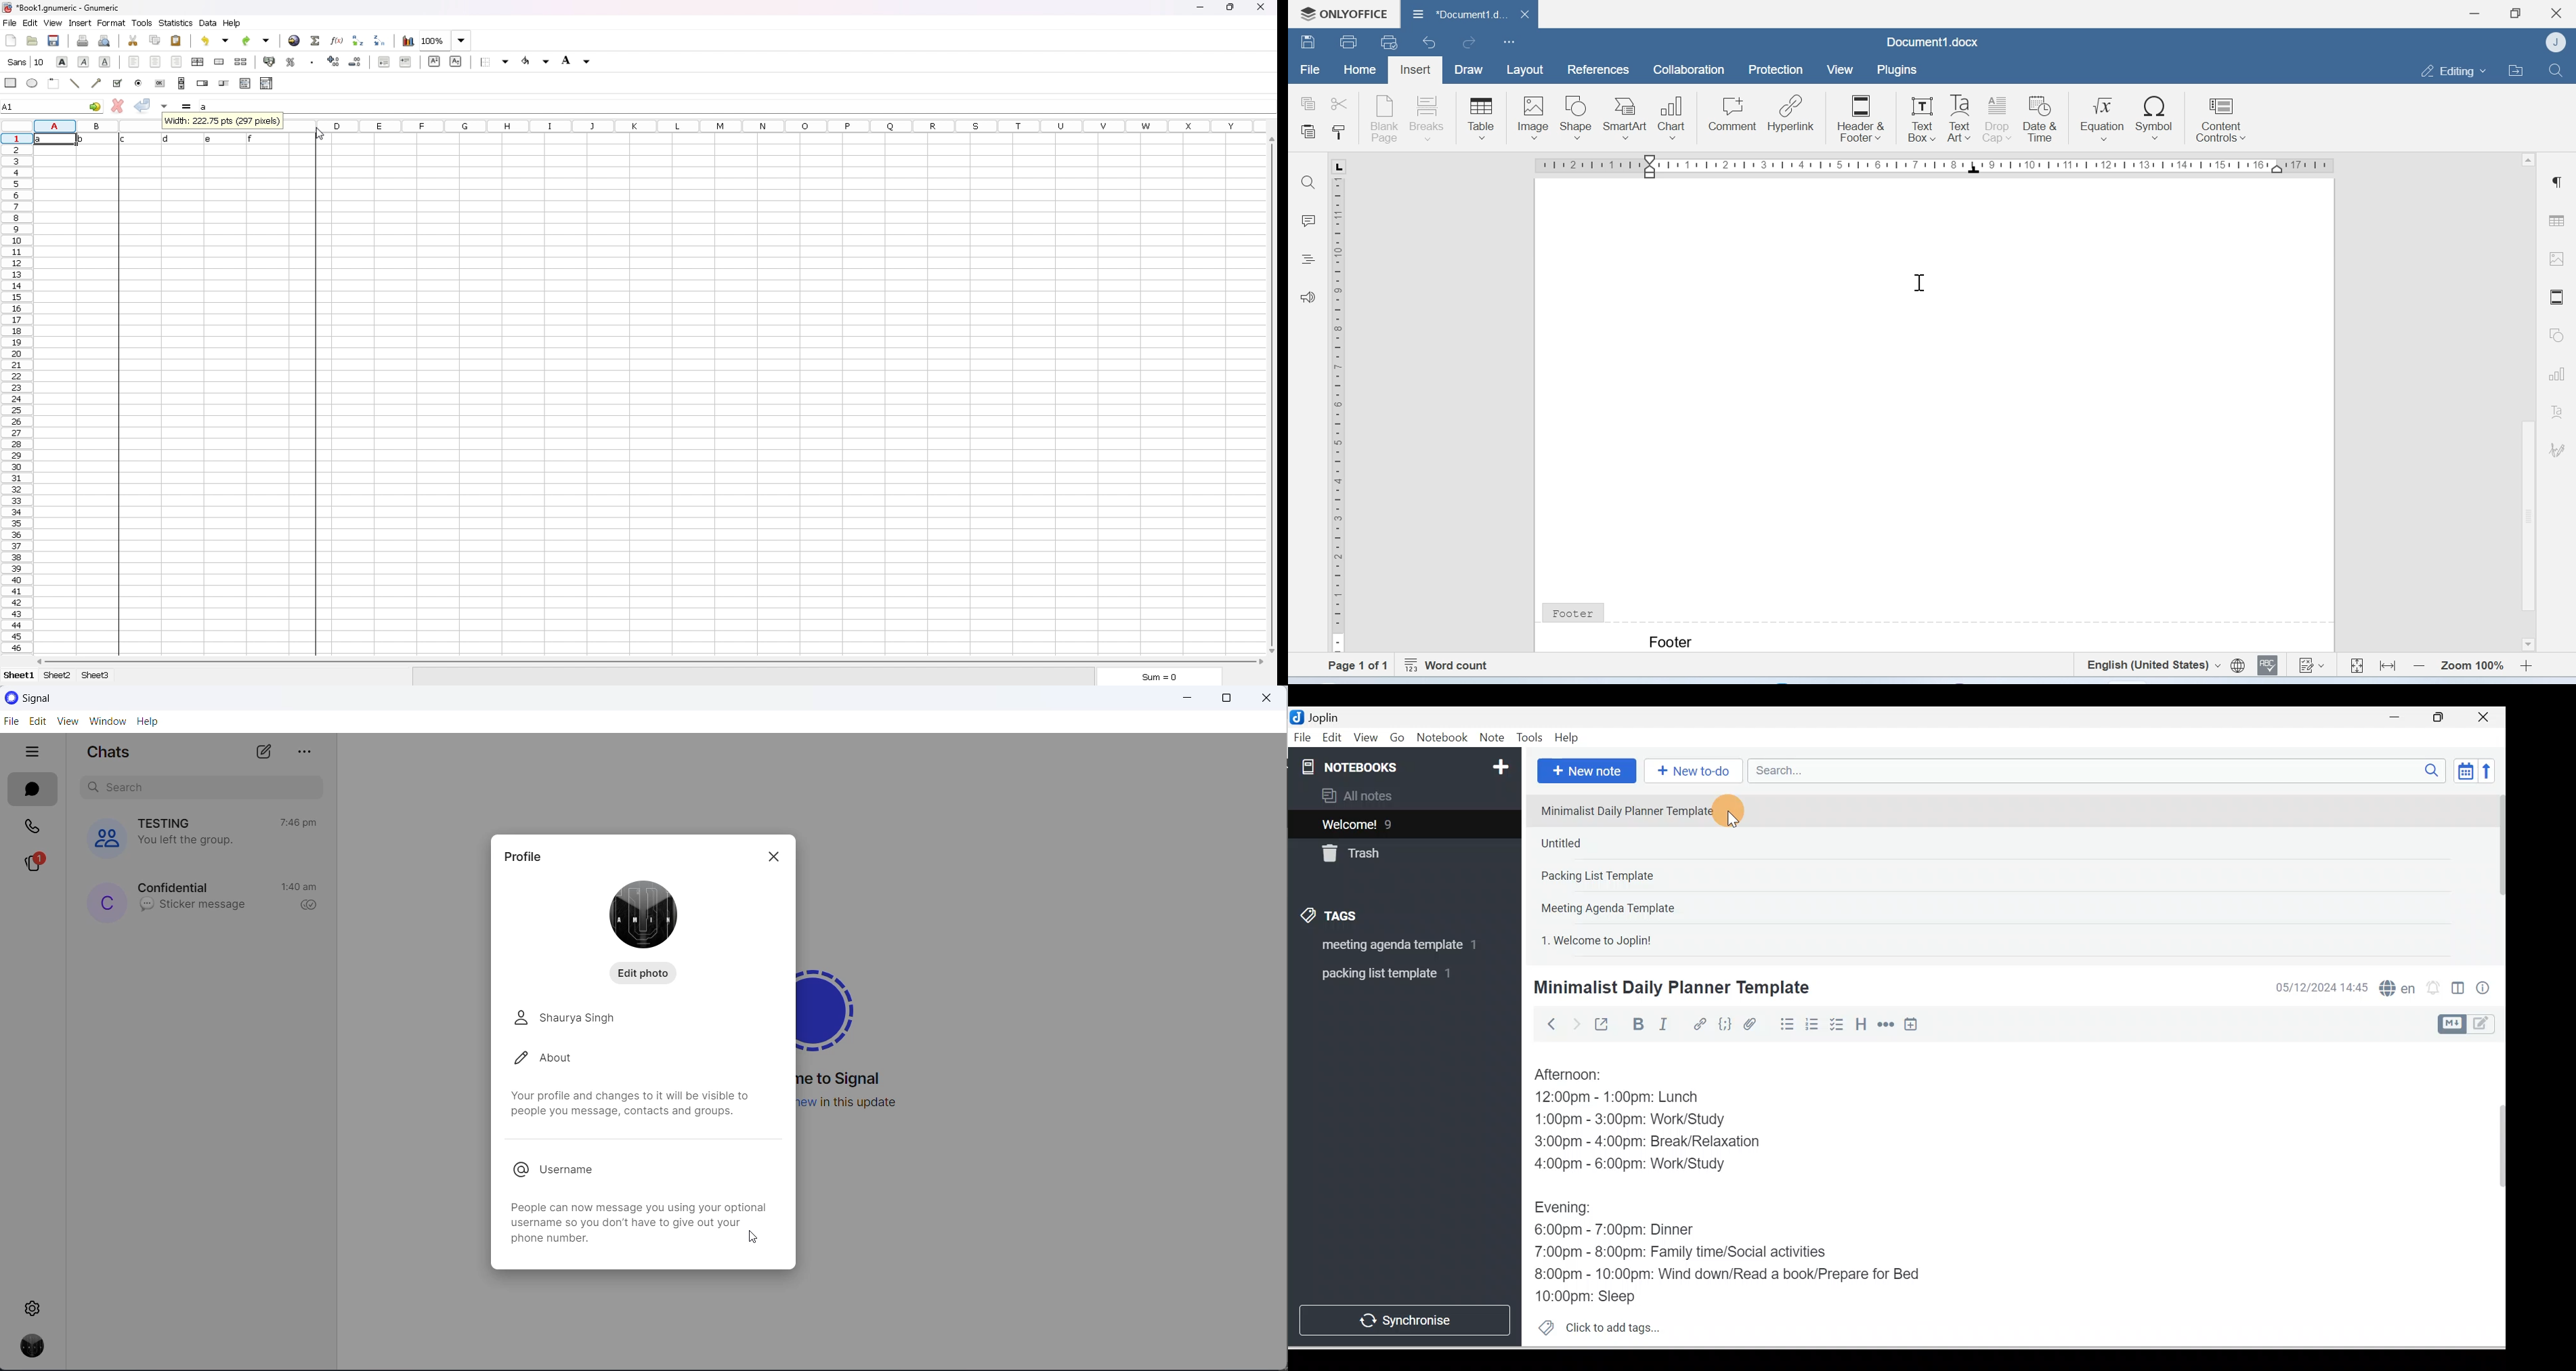 The height and width of the screenshot is (1372, 2576). Describe the element at coordinates (2458, 990) in the screenshot. I see `Toggle editors` at that location.